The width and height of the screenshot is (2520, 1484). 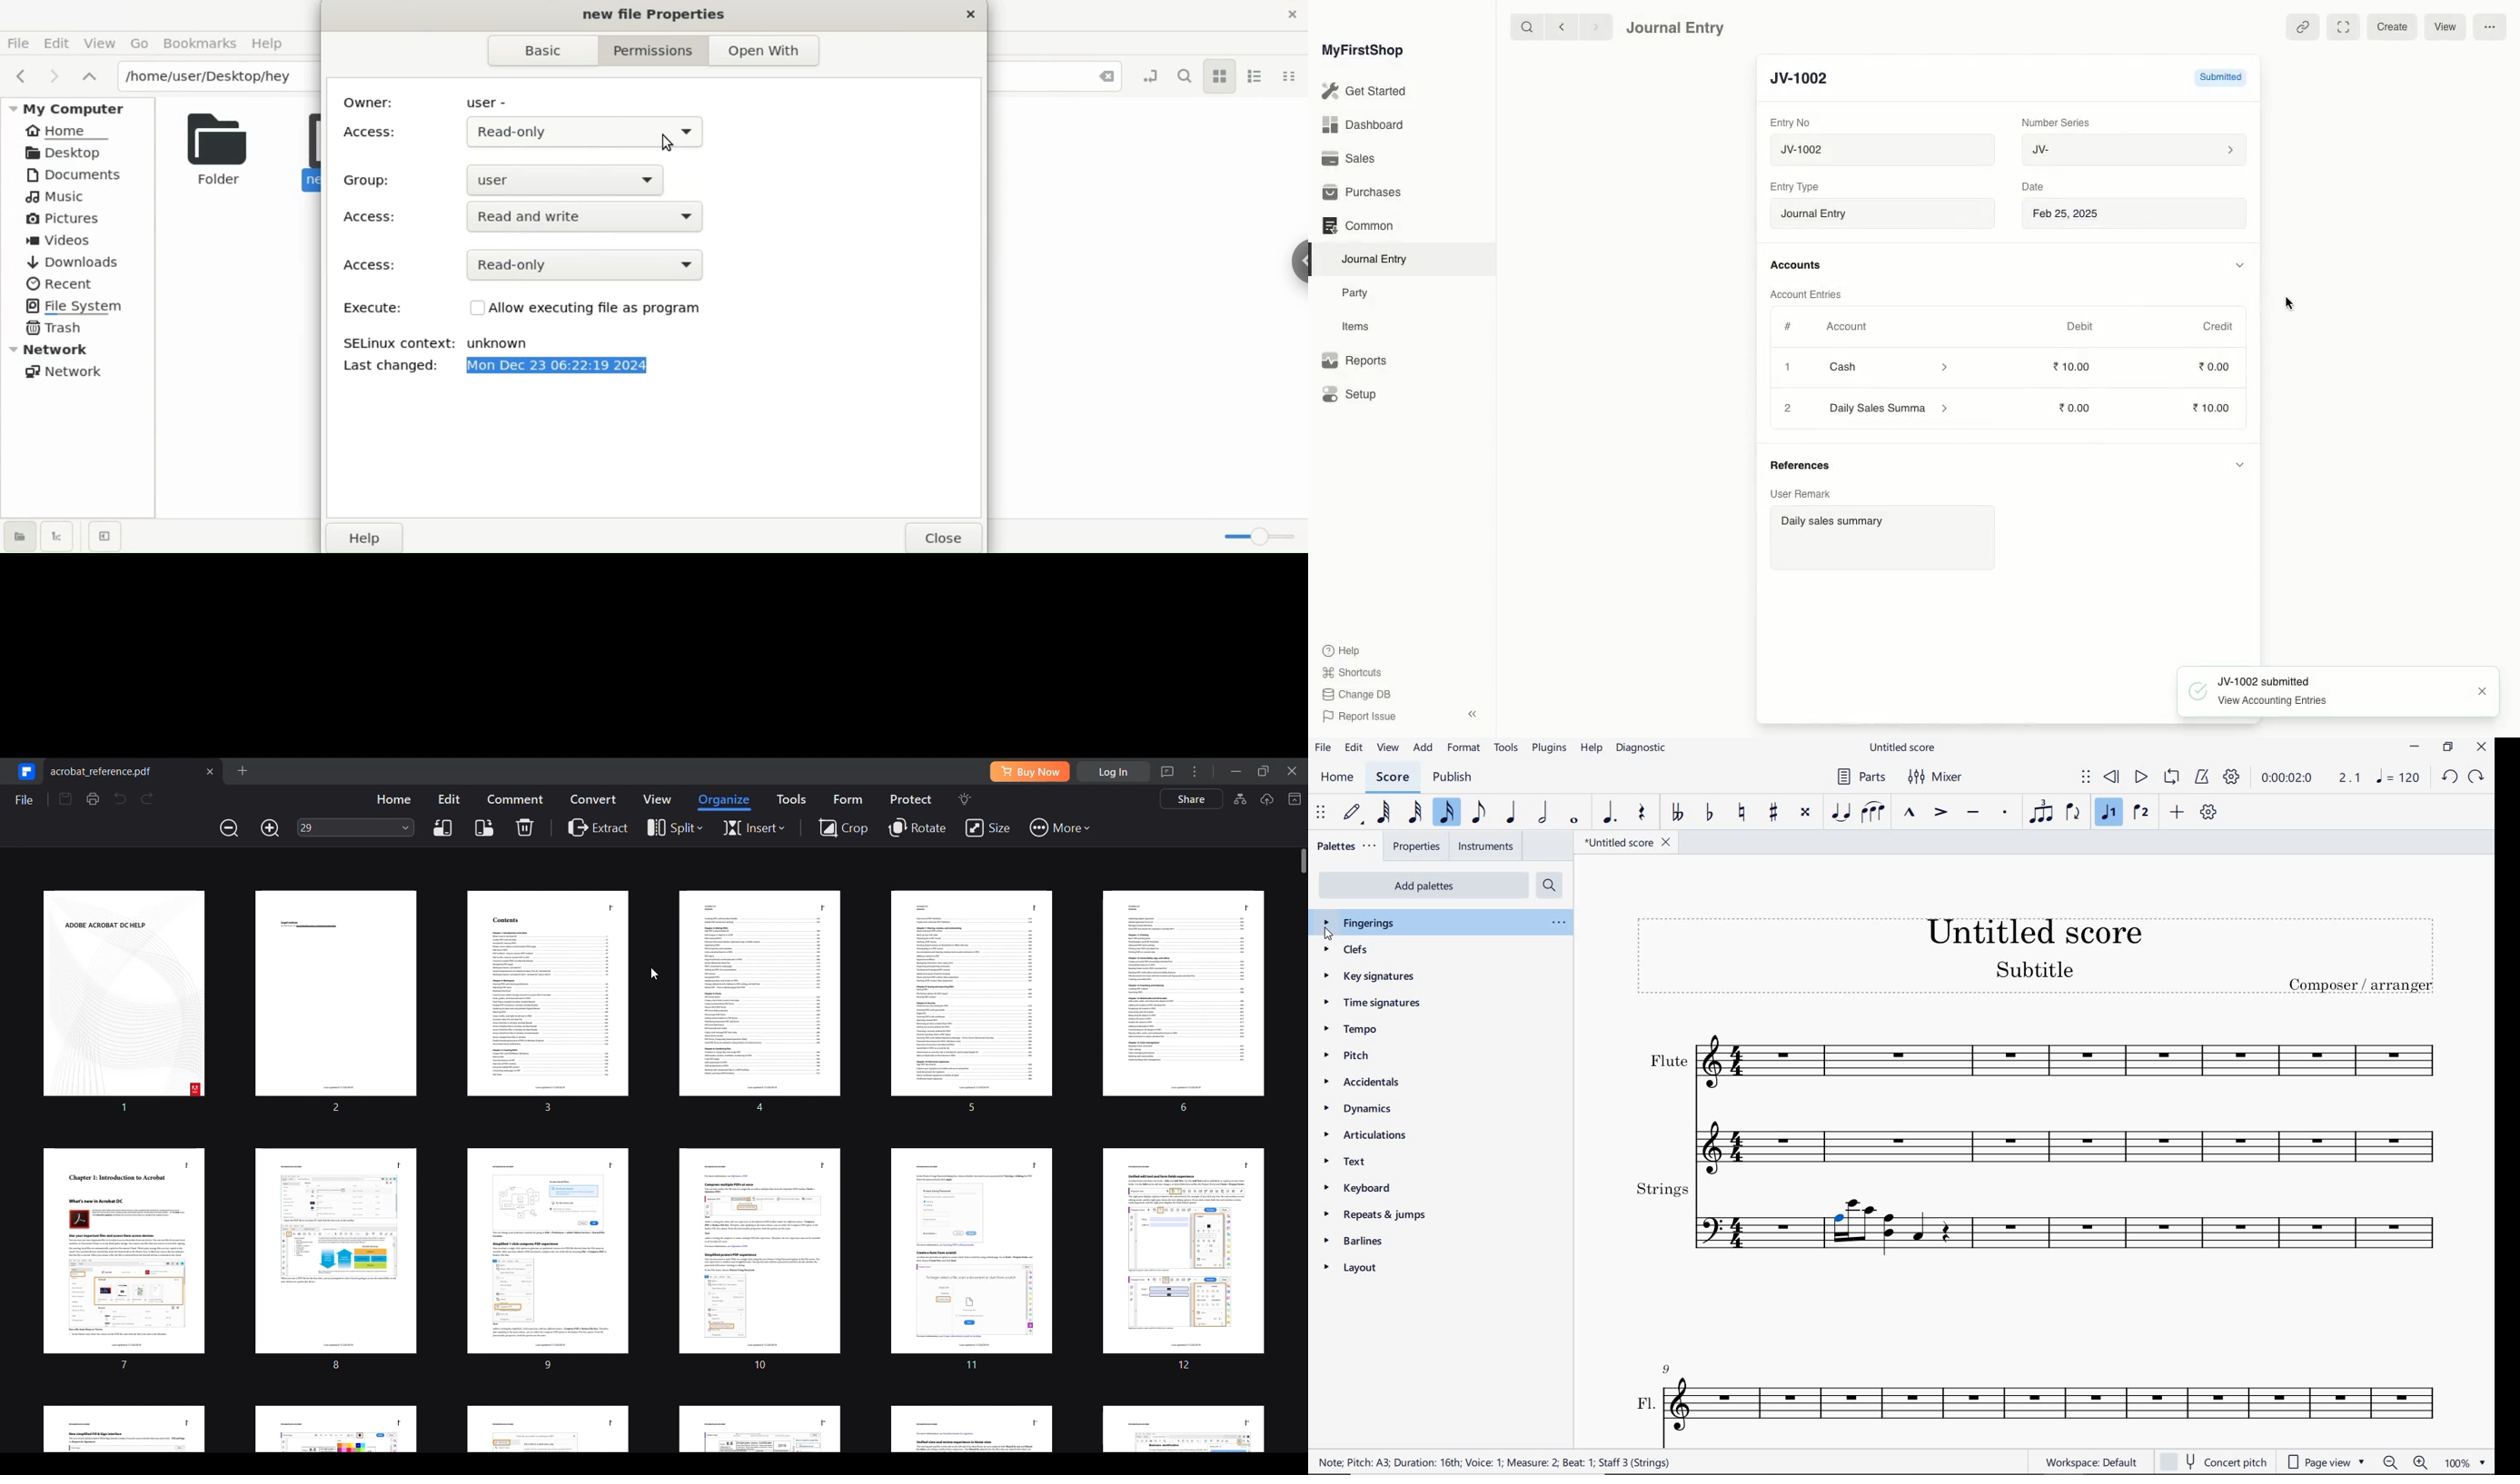 What do you see at coordinates (1358, 716) in the screenshot?
I see `Report Issue` at bounding box center [1358, 716].